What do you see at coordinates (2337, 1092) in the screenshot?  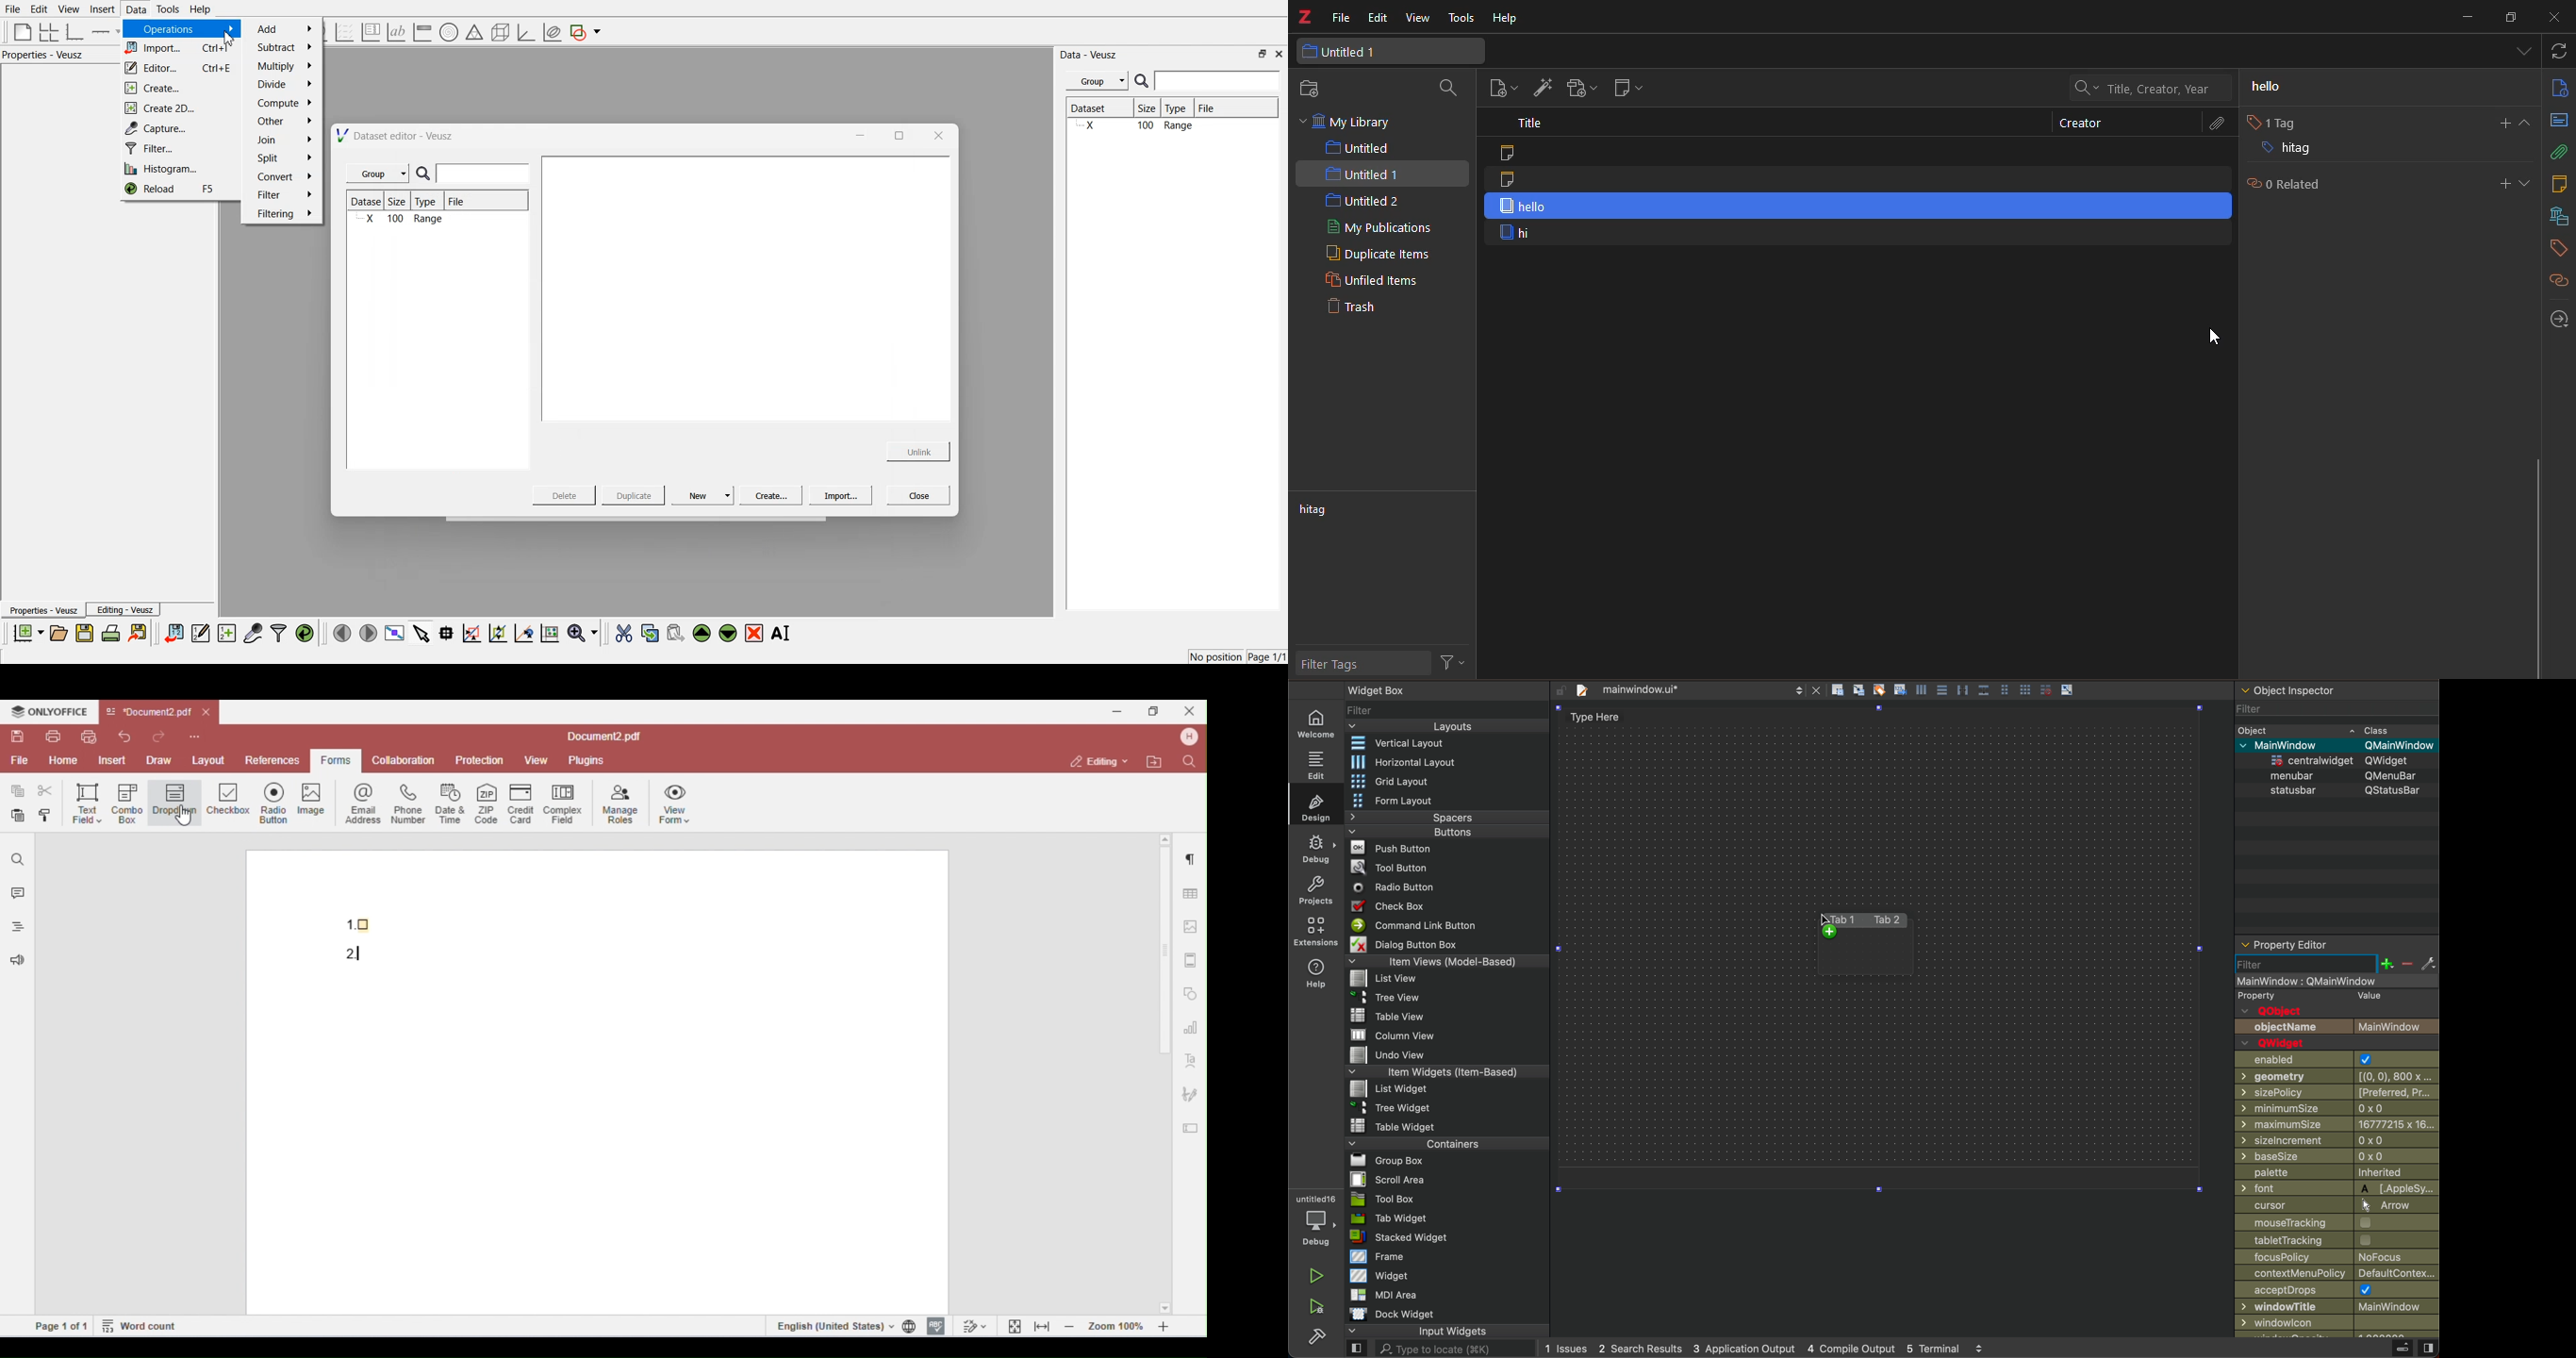 I see `size policy` at bounding box center [2337, 1092].